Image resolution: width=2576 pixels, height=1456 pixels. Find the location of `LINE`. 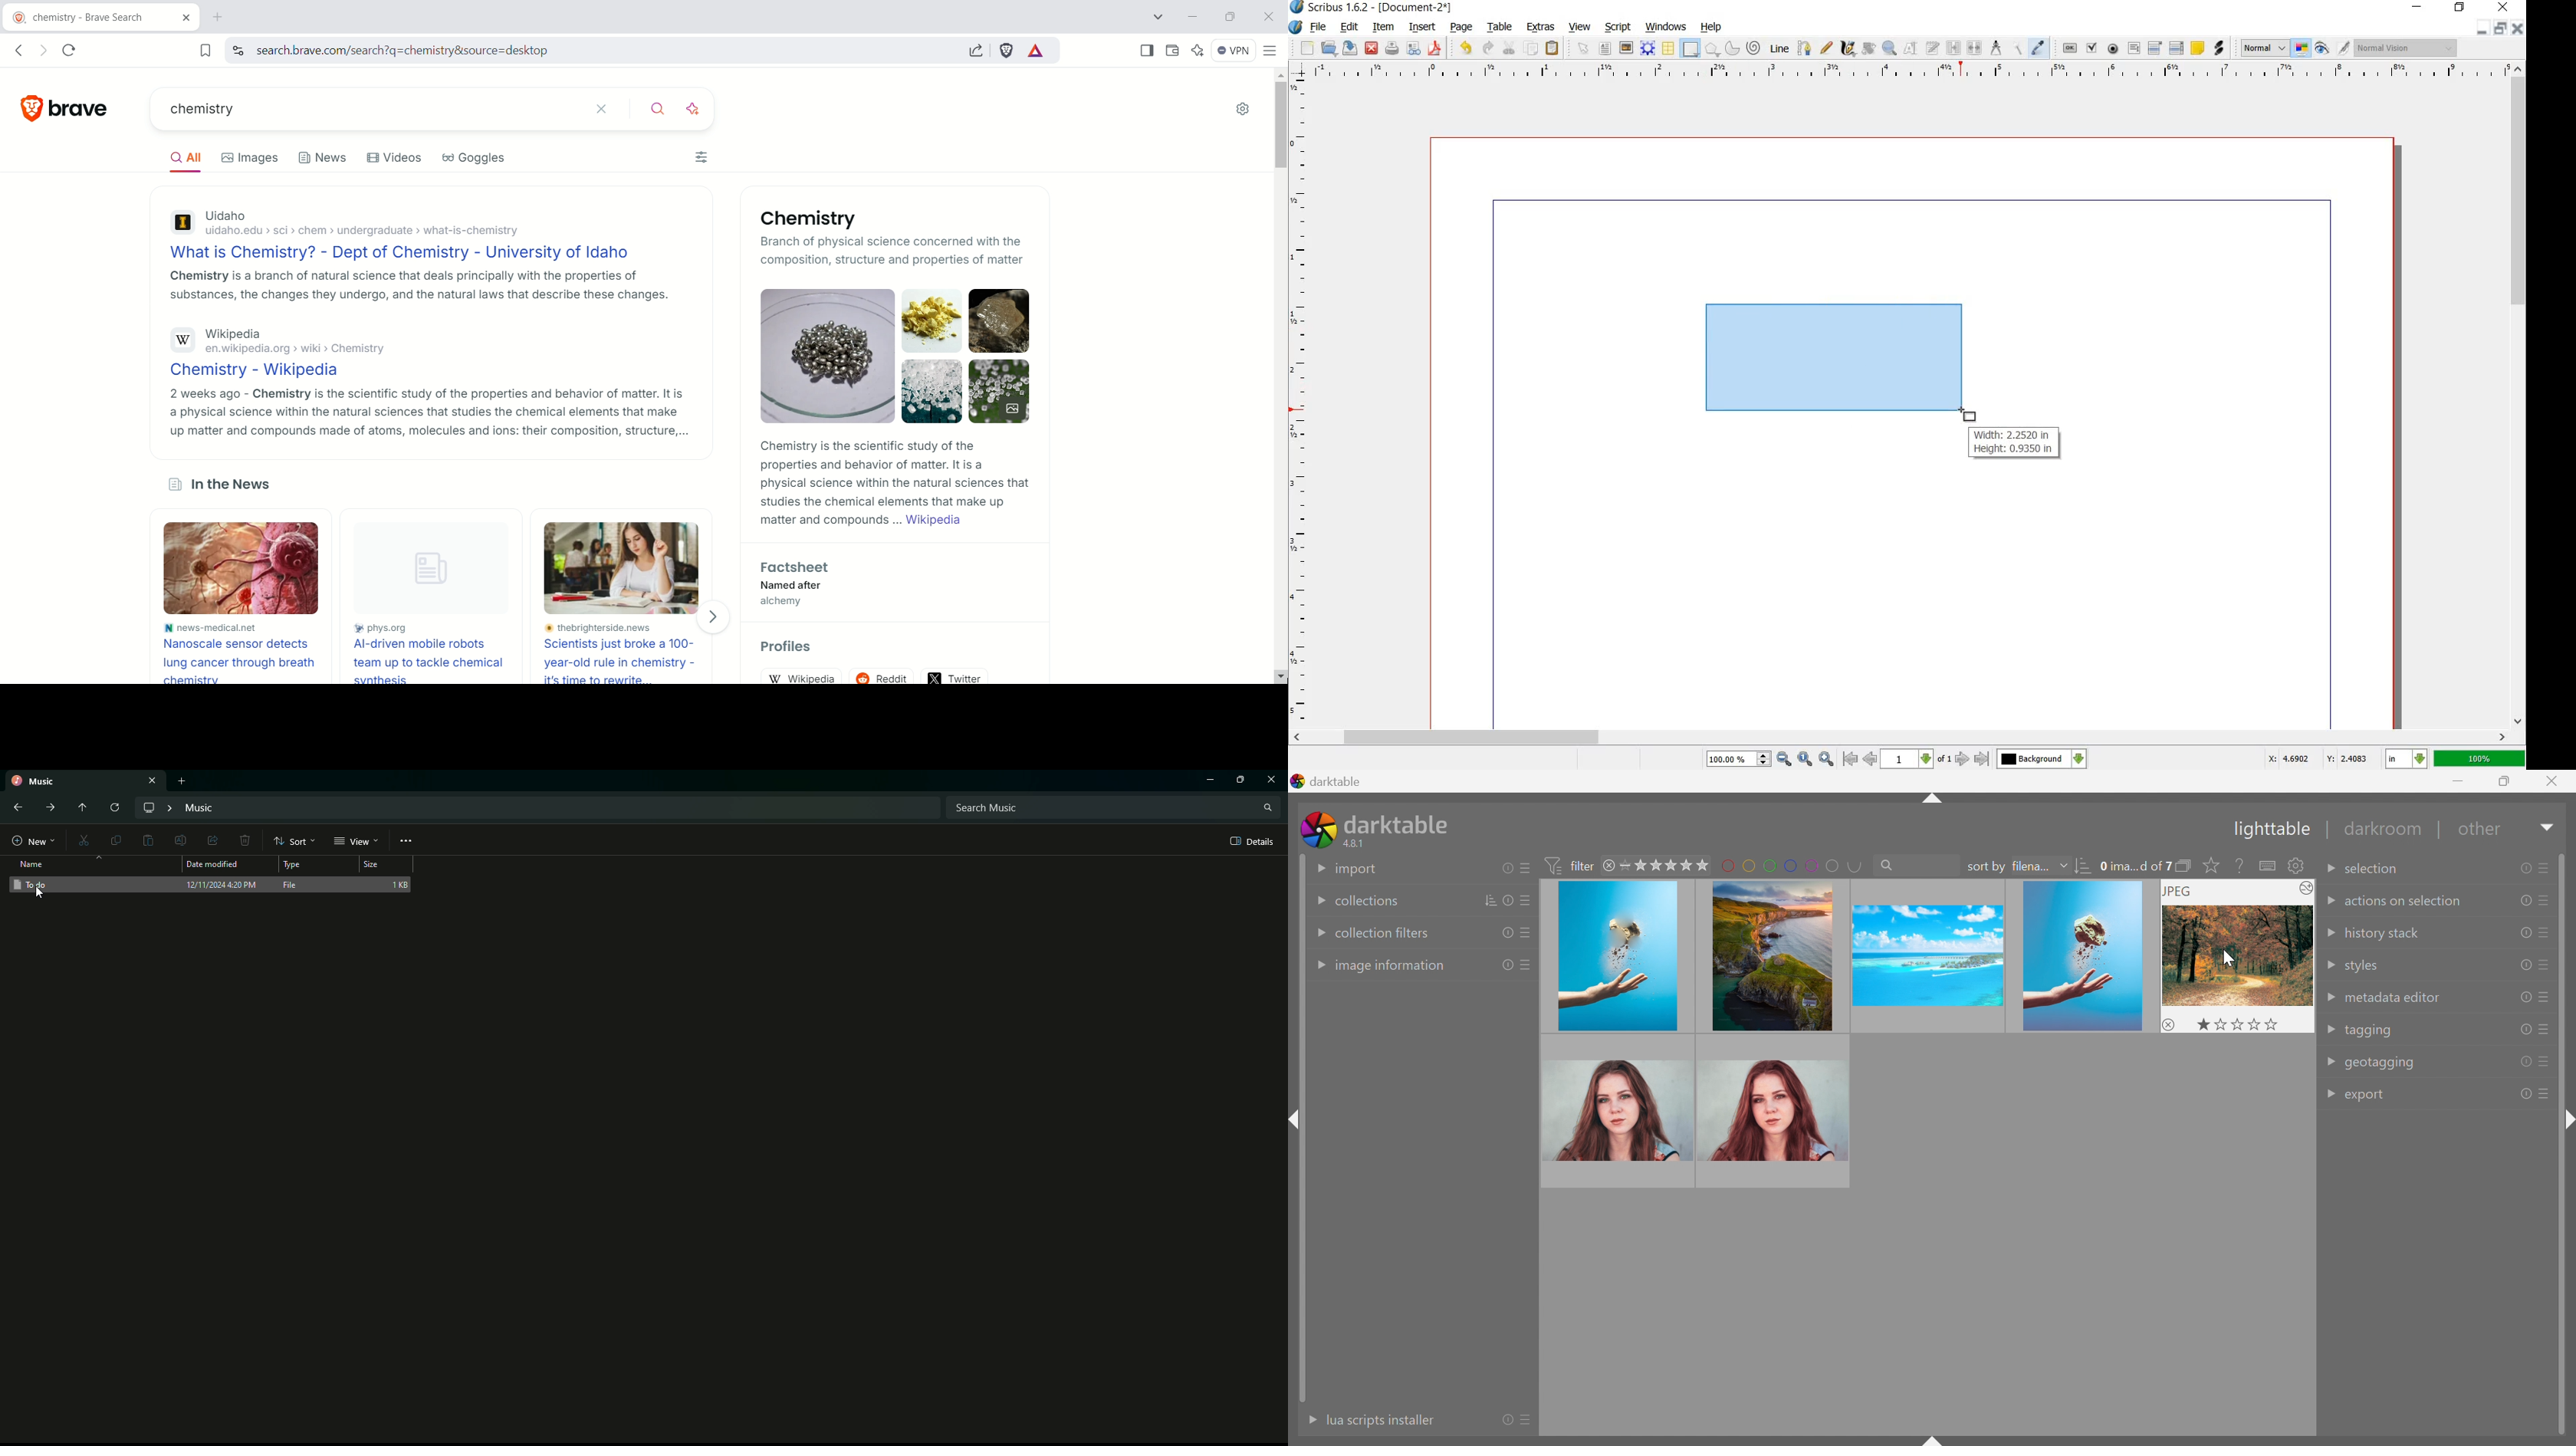

LINE is located at coordinates (1780, 46).